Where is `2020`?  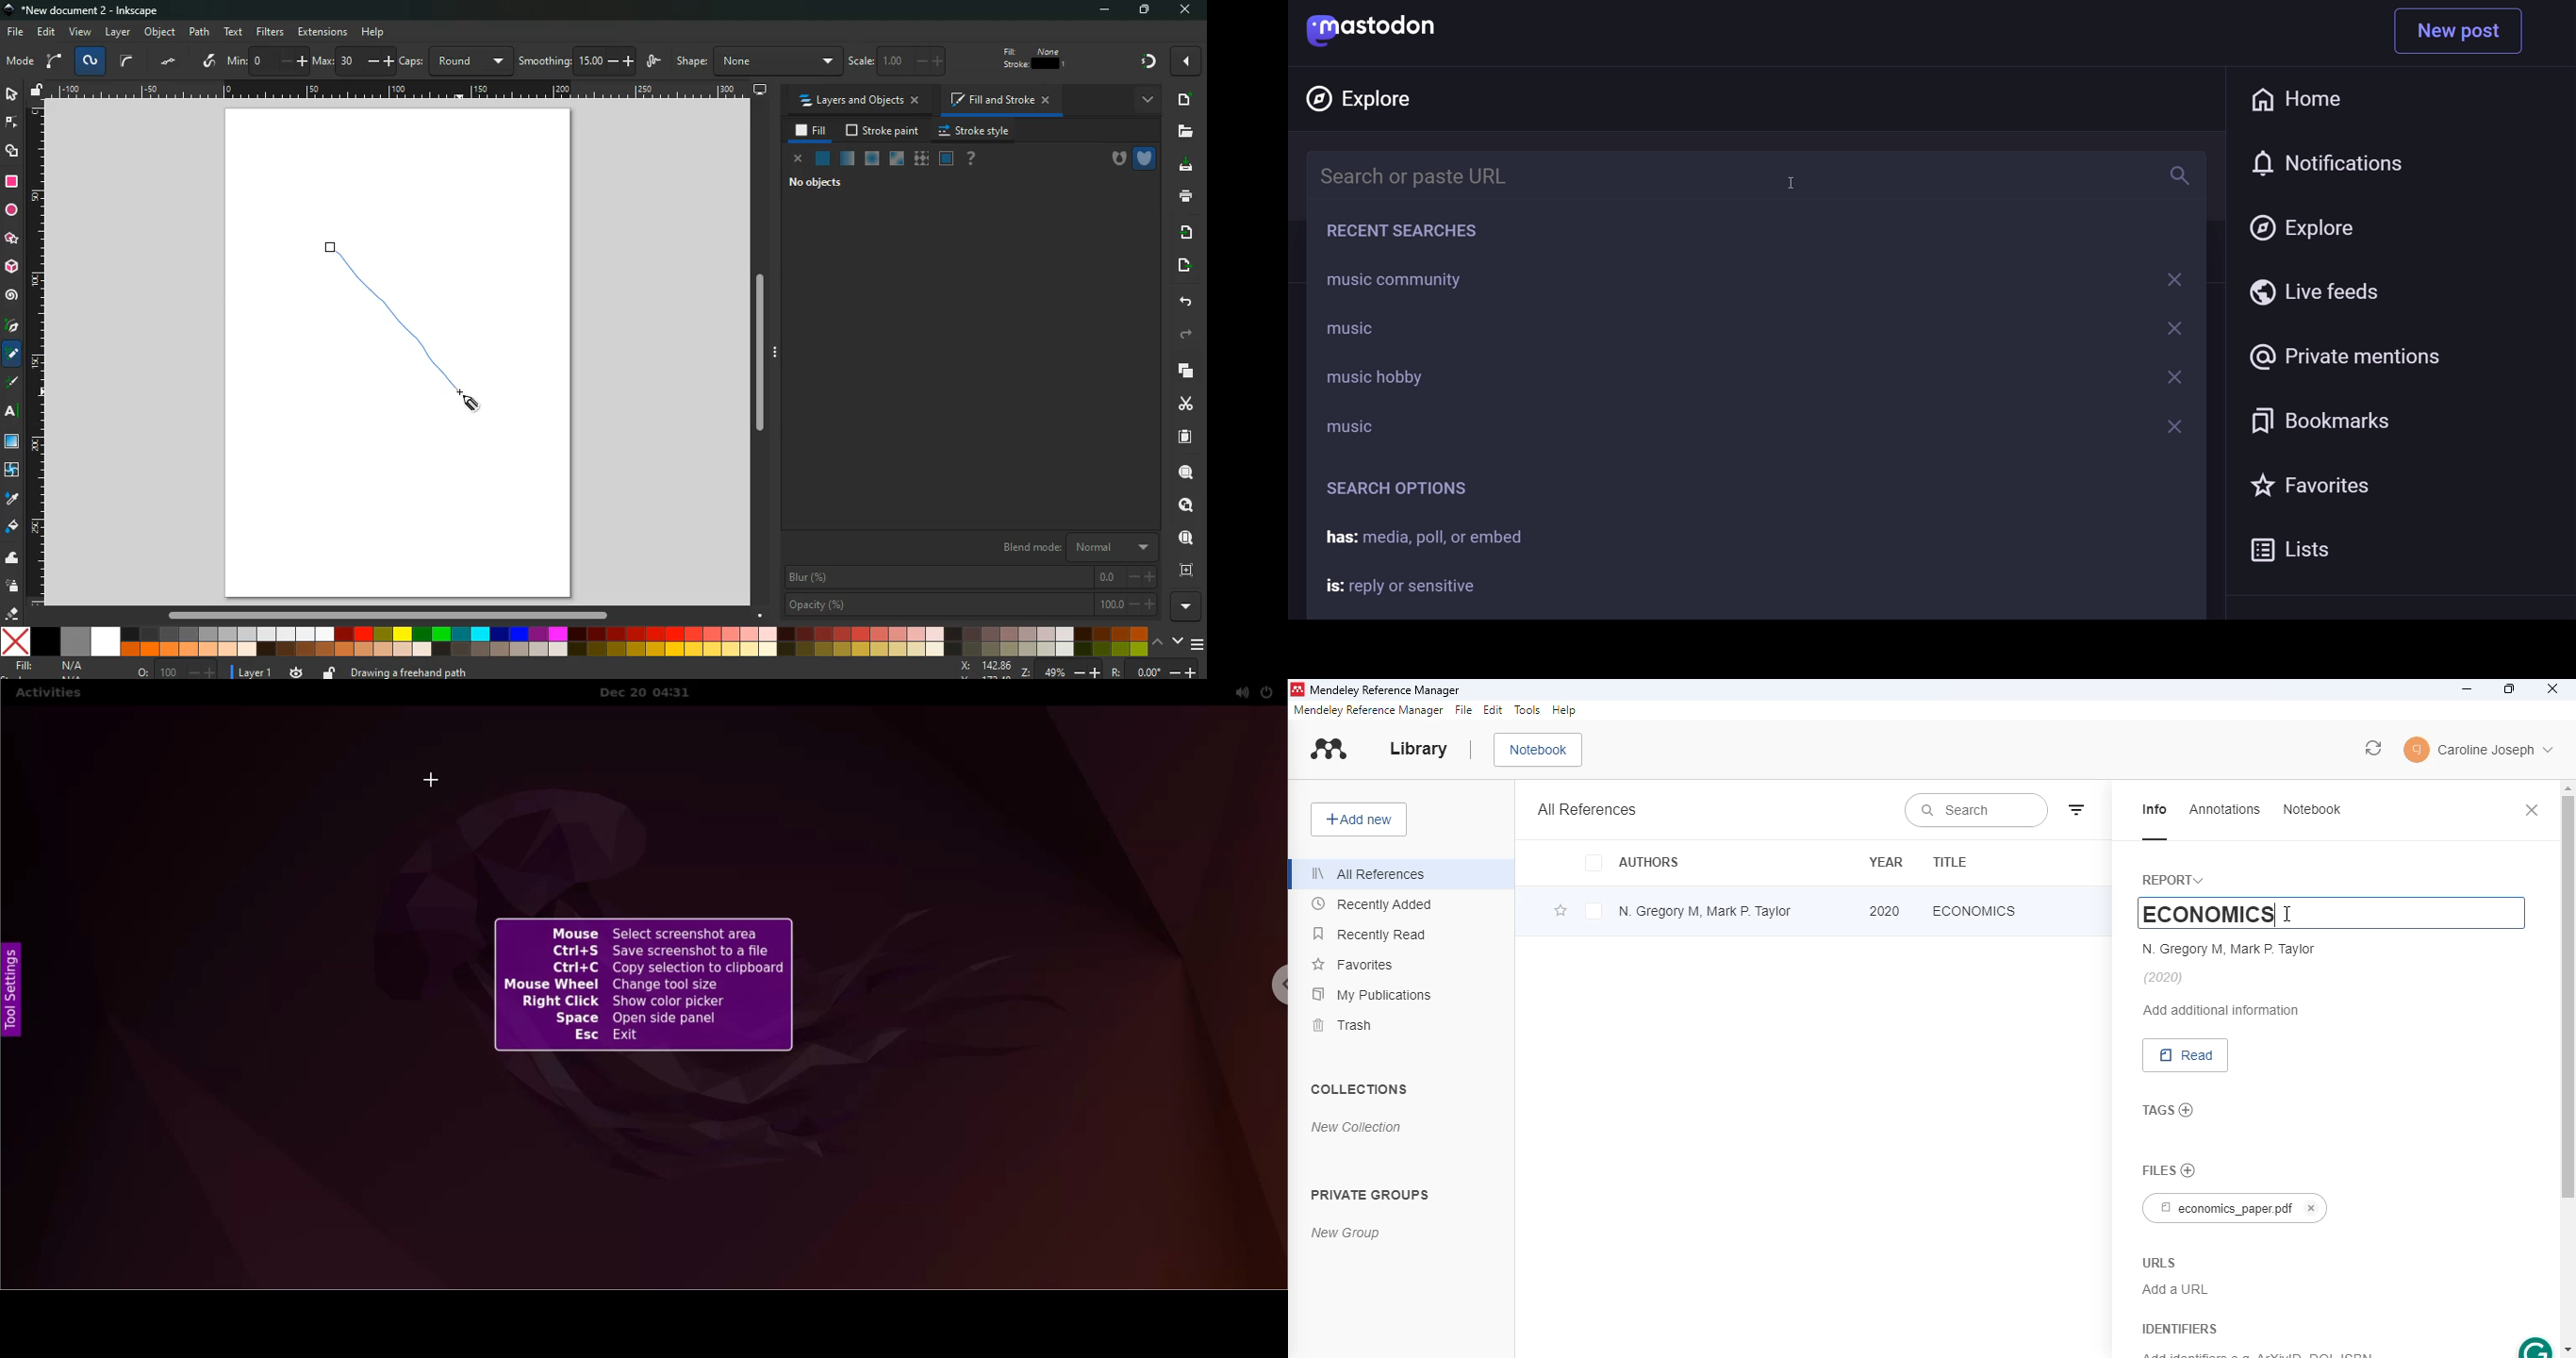
2020 is located at coordinates (1885, 911).